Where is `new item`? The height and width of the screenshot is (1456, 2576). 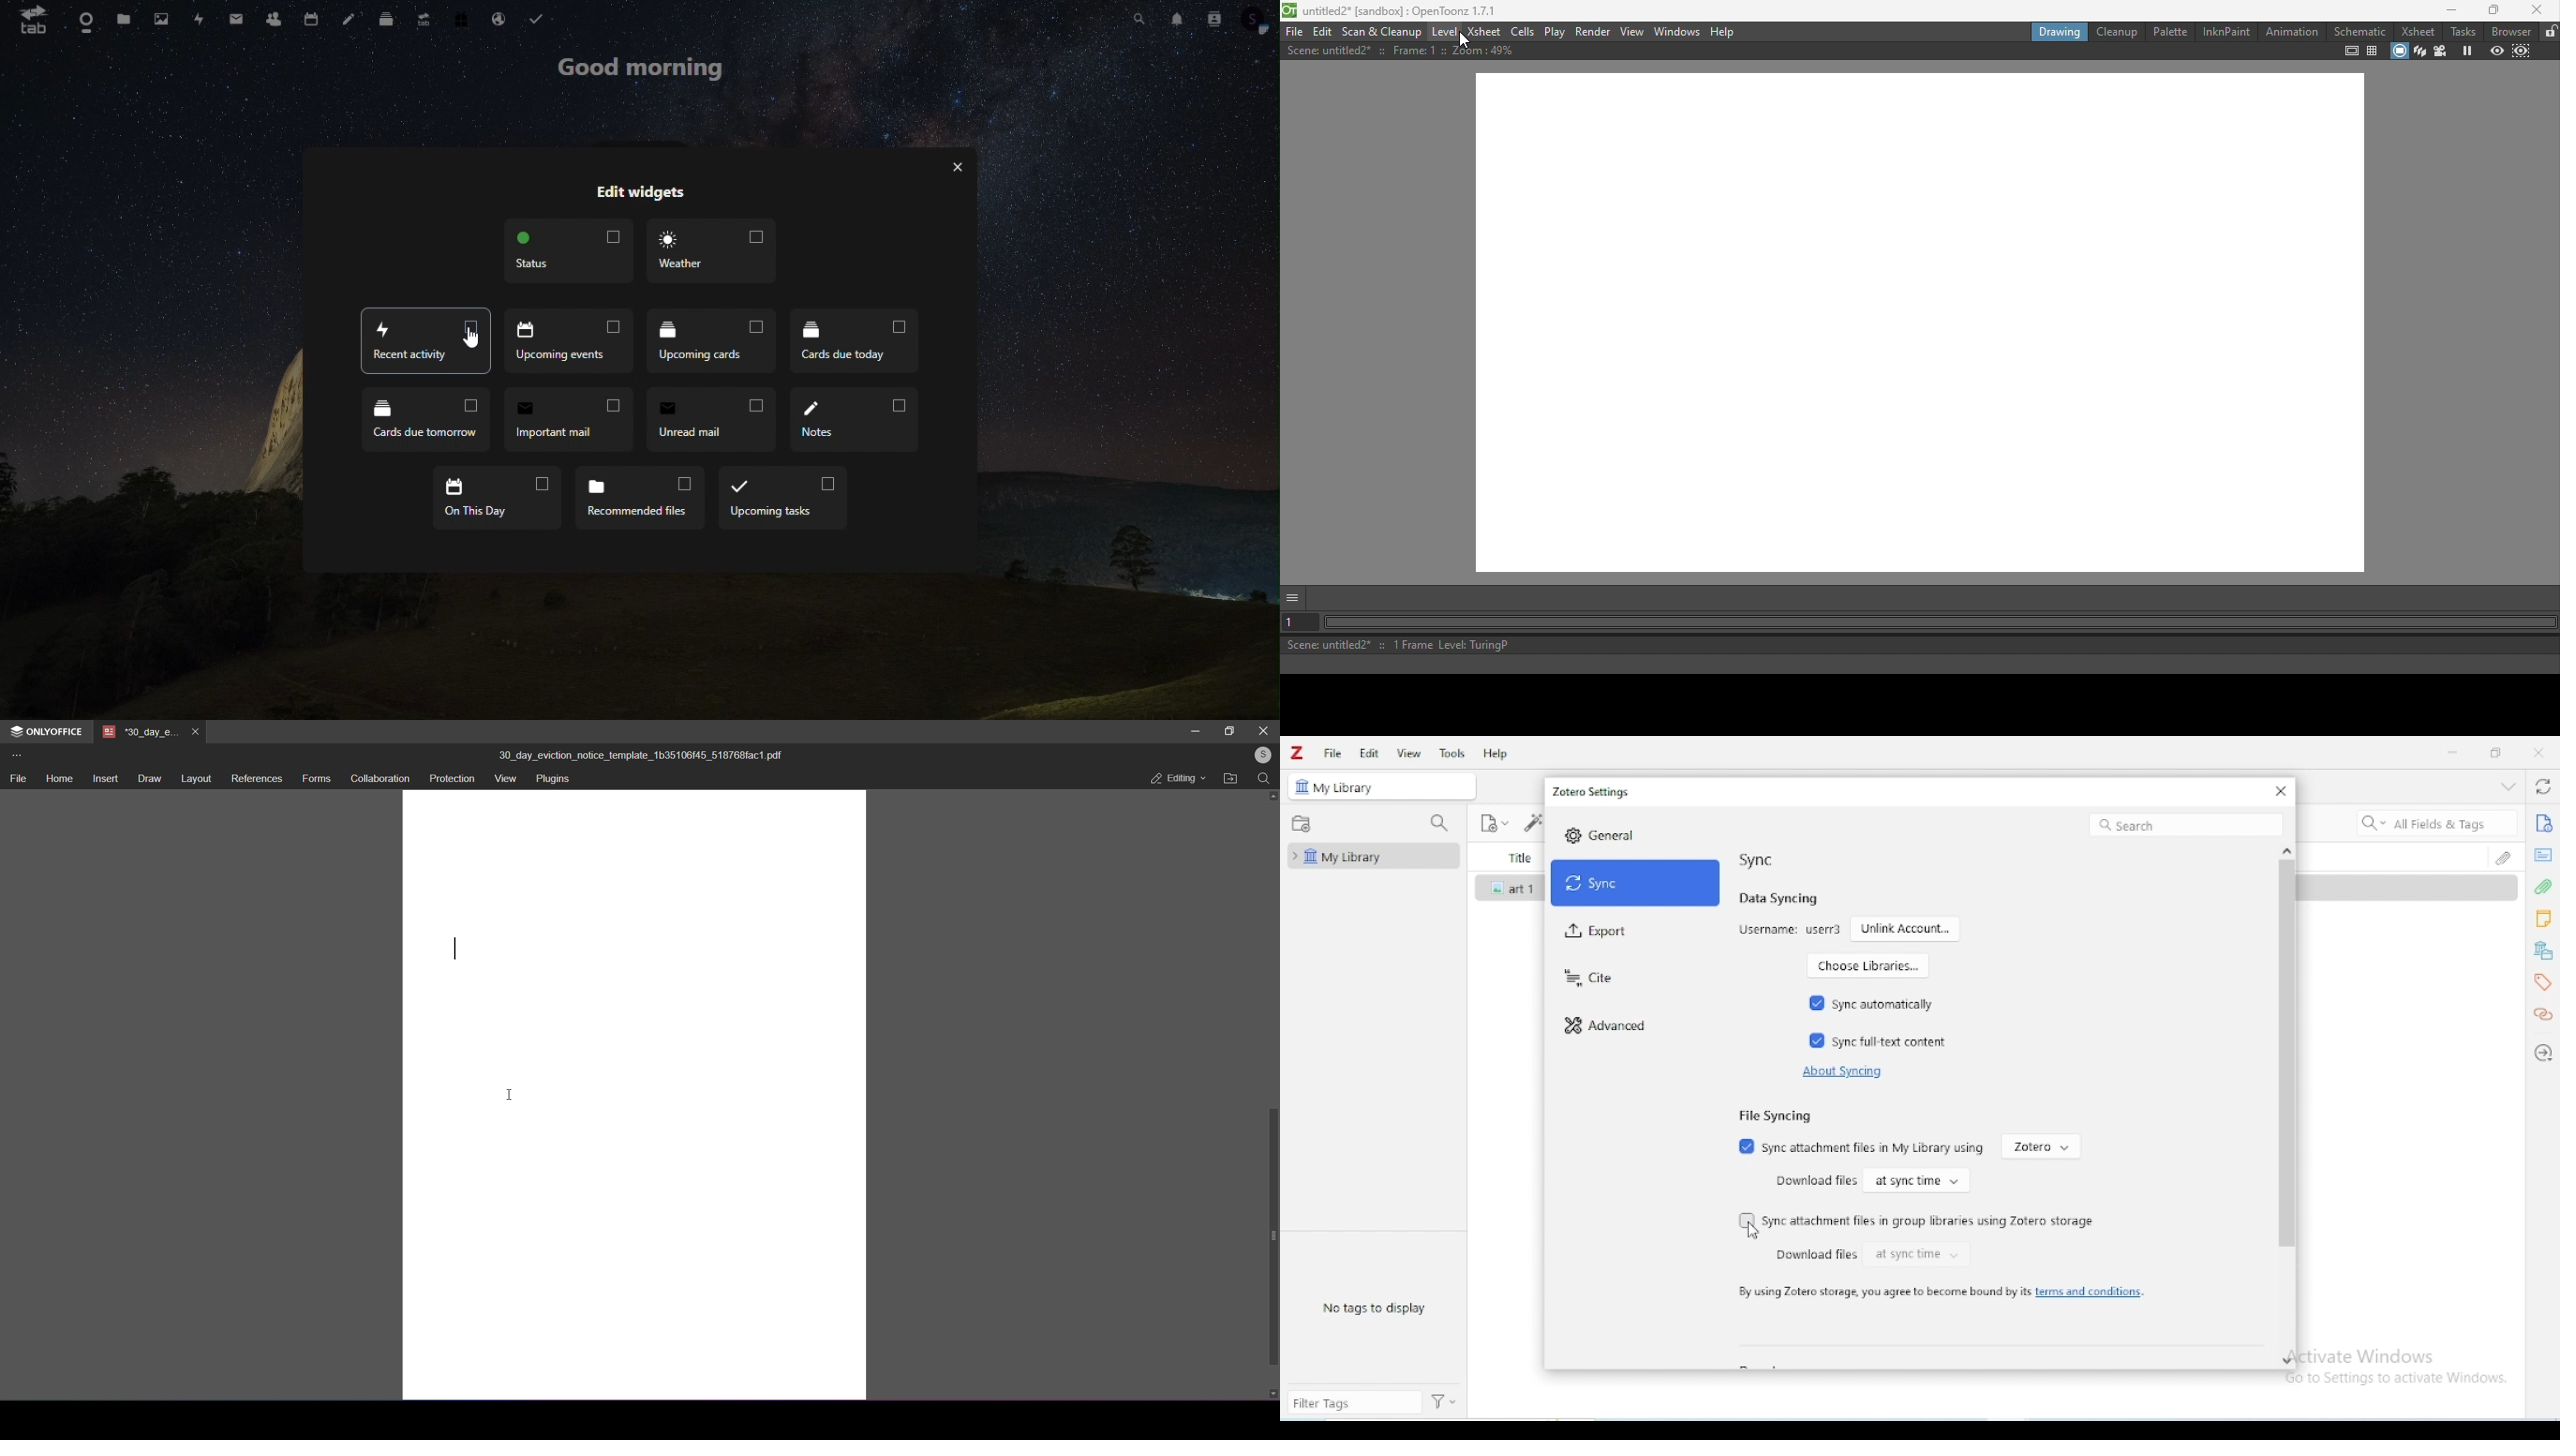 new item is located at coordinates (1494, 824).